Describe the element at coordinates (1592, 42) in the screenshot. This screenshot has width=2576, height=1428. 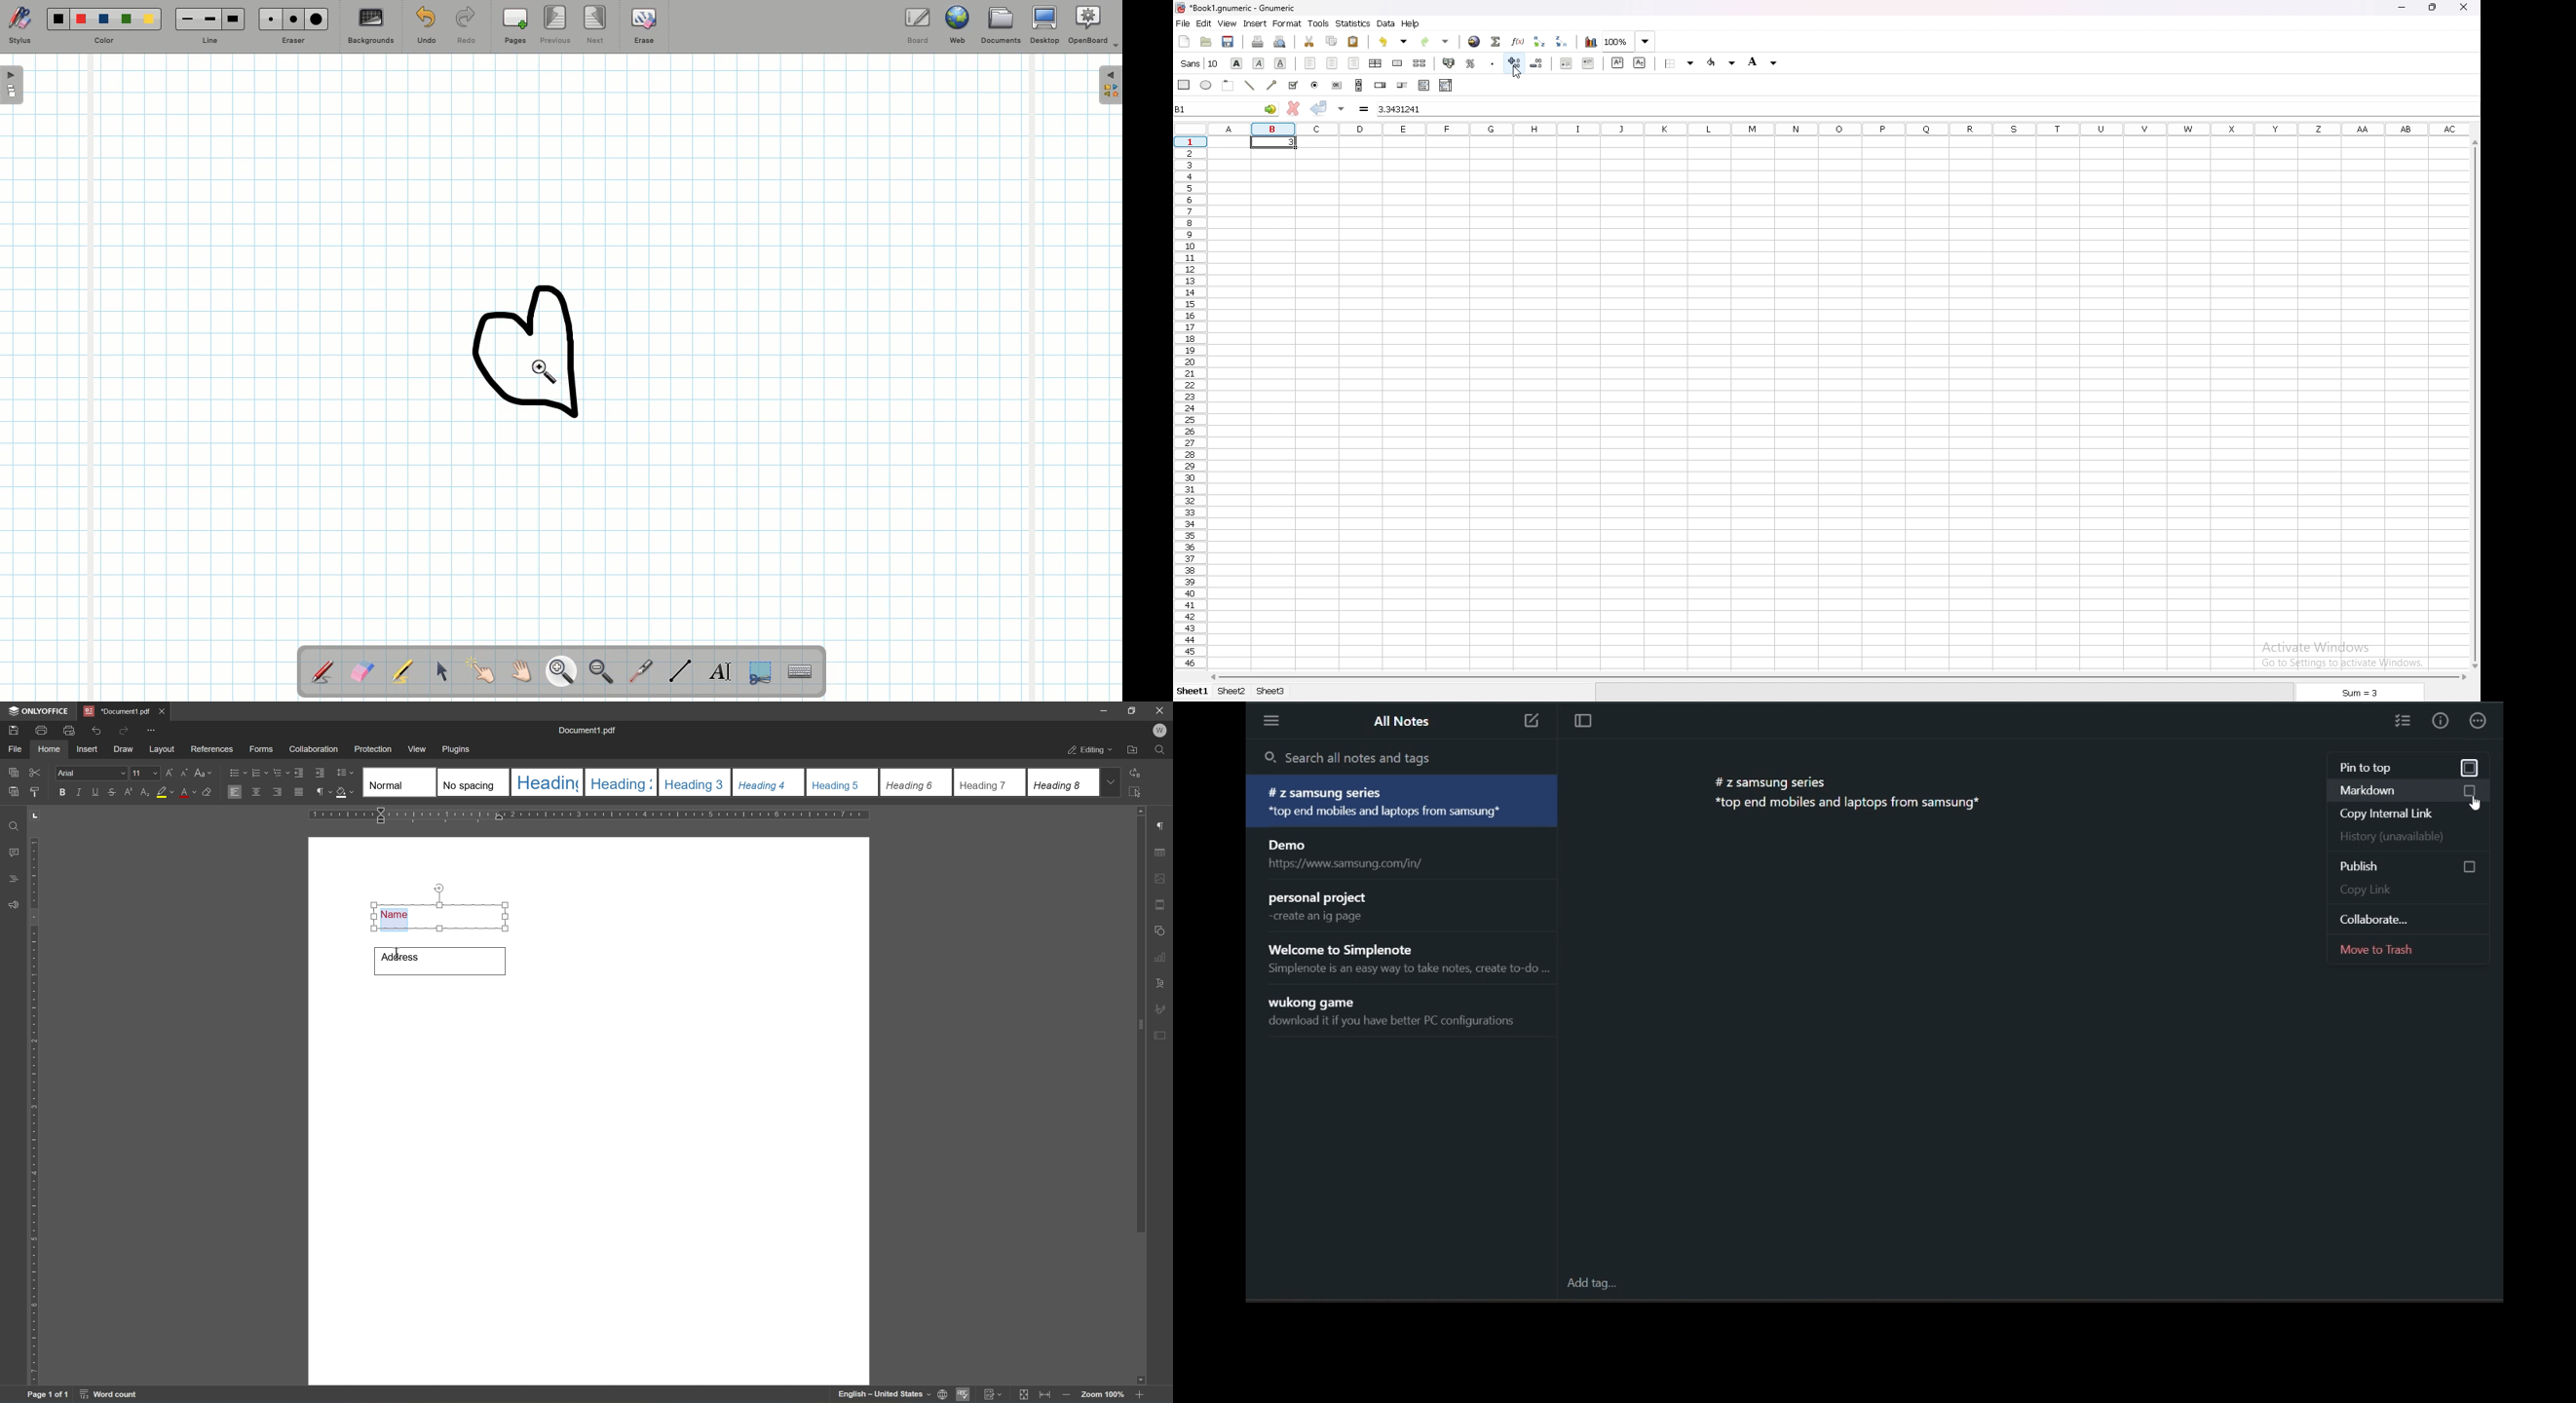
I see `chart` at that location.